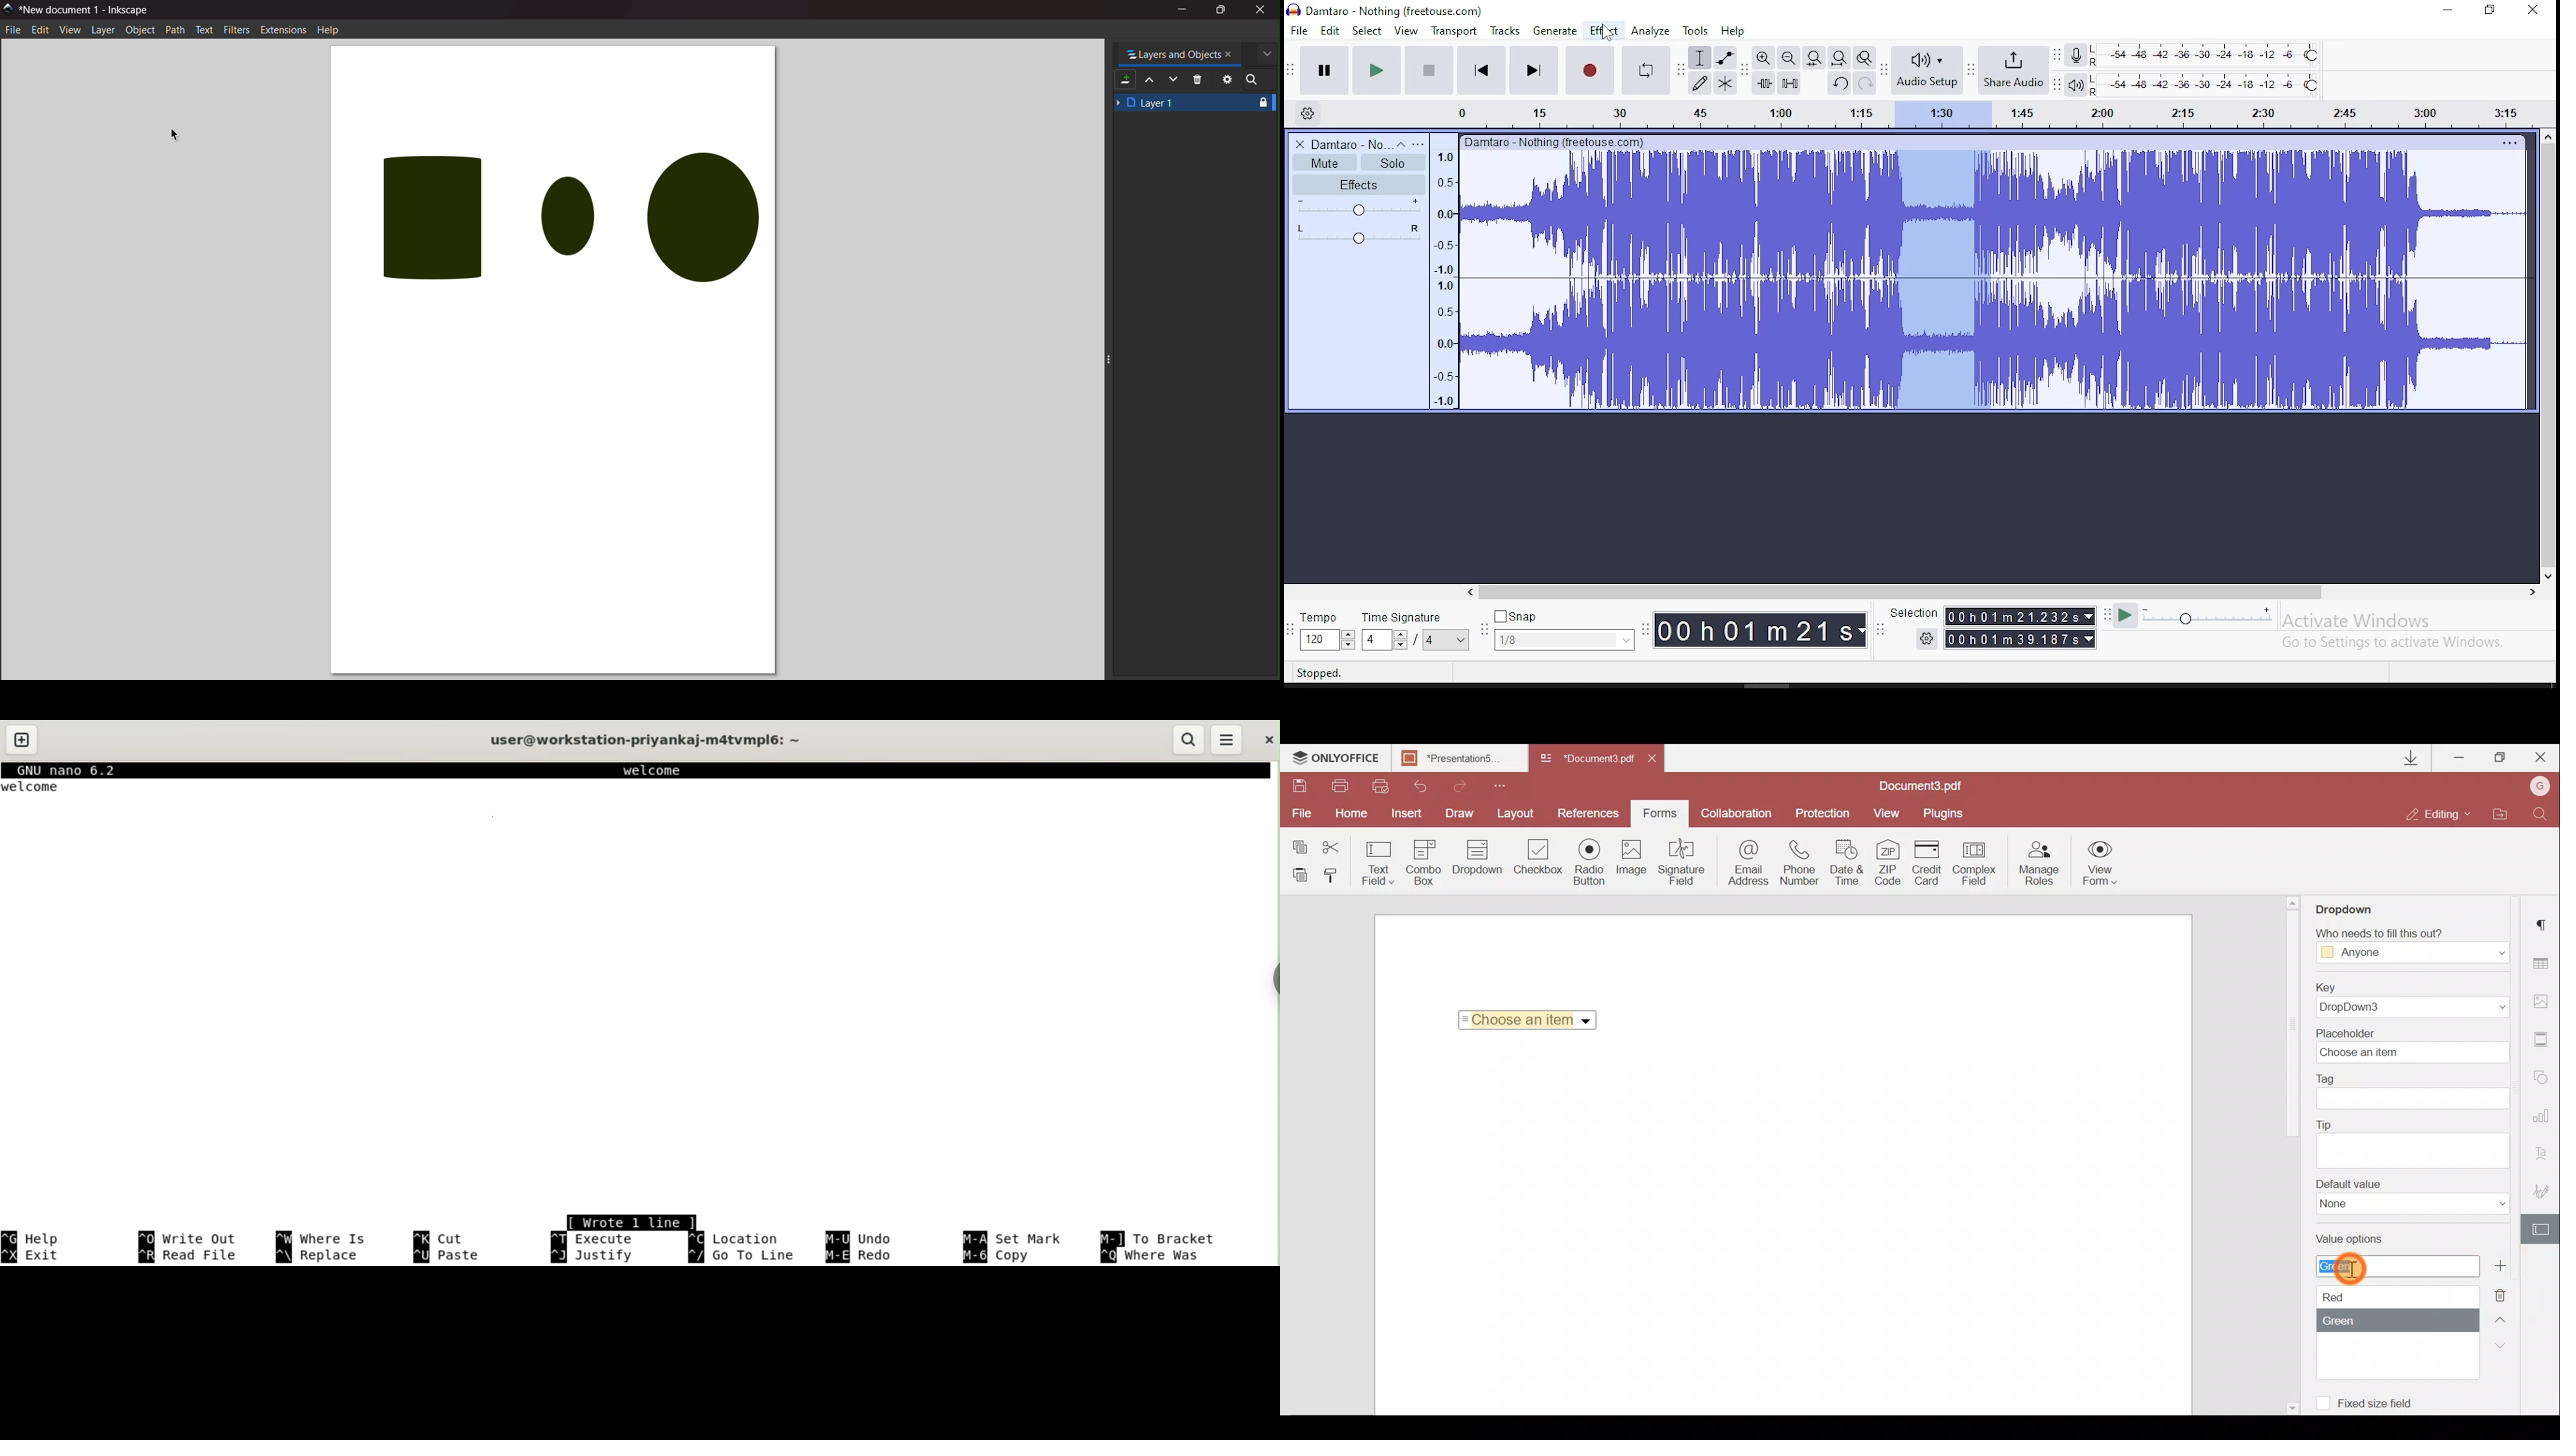 The image size is (2576, 1456). Describe the element at coordinates (1863, 59) in the screenshot. I see `zoom toggle` at that location.